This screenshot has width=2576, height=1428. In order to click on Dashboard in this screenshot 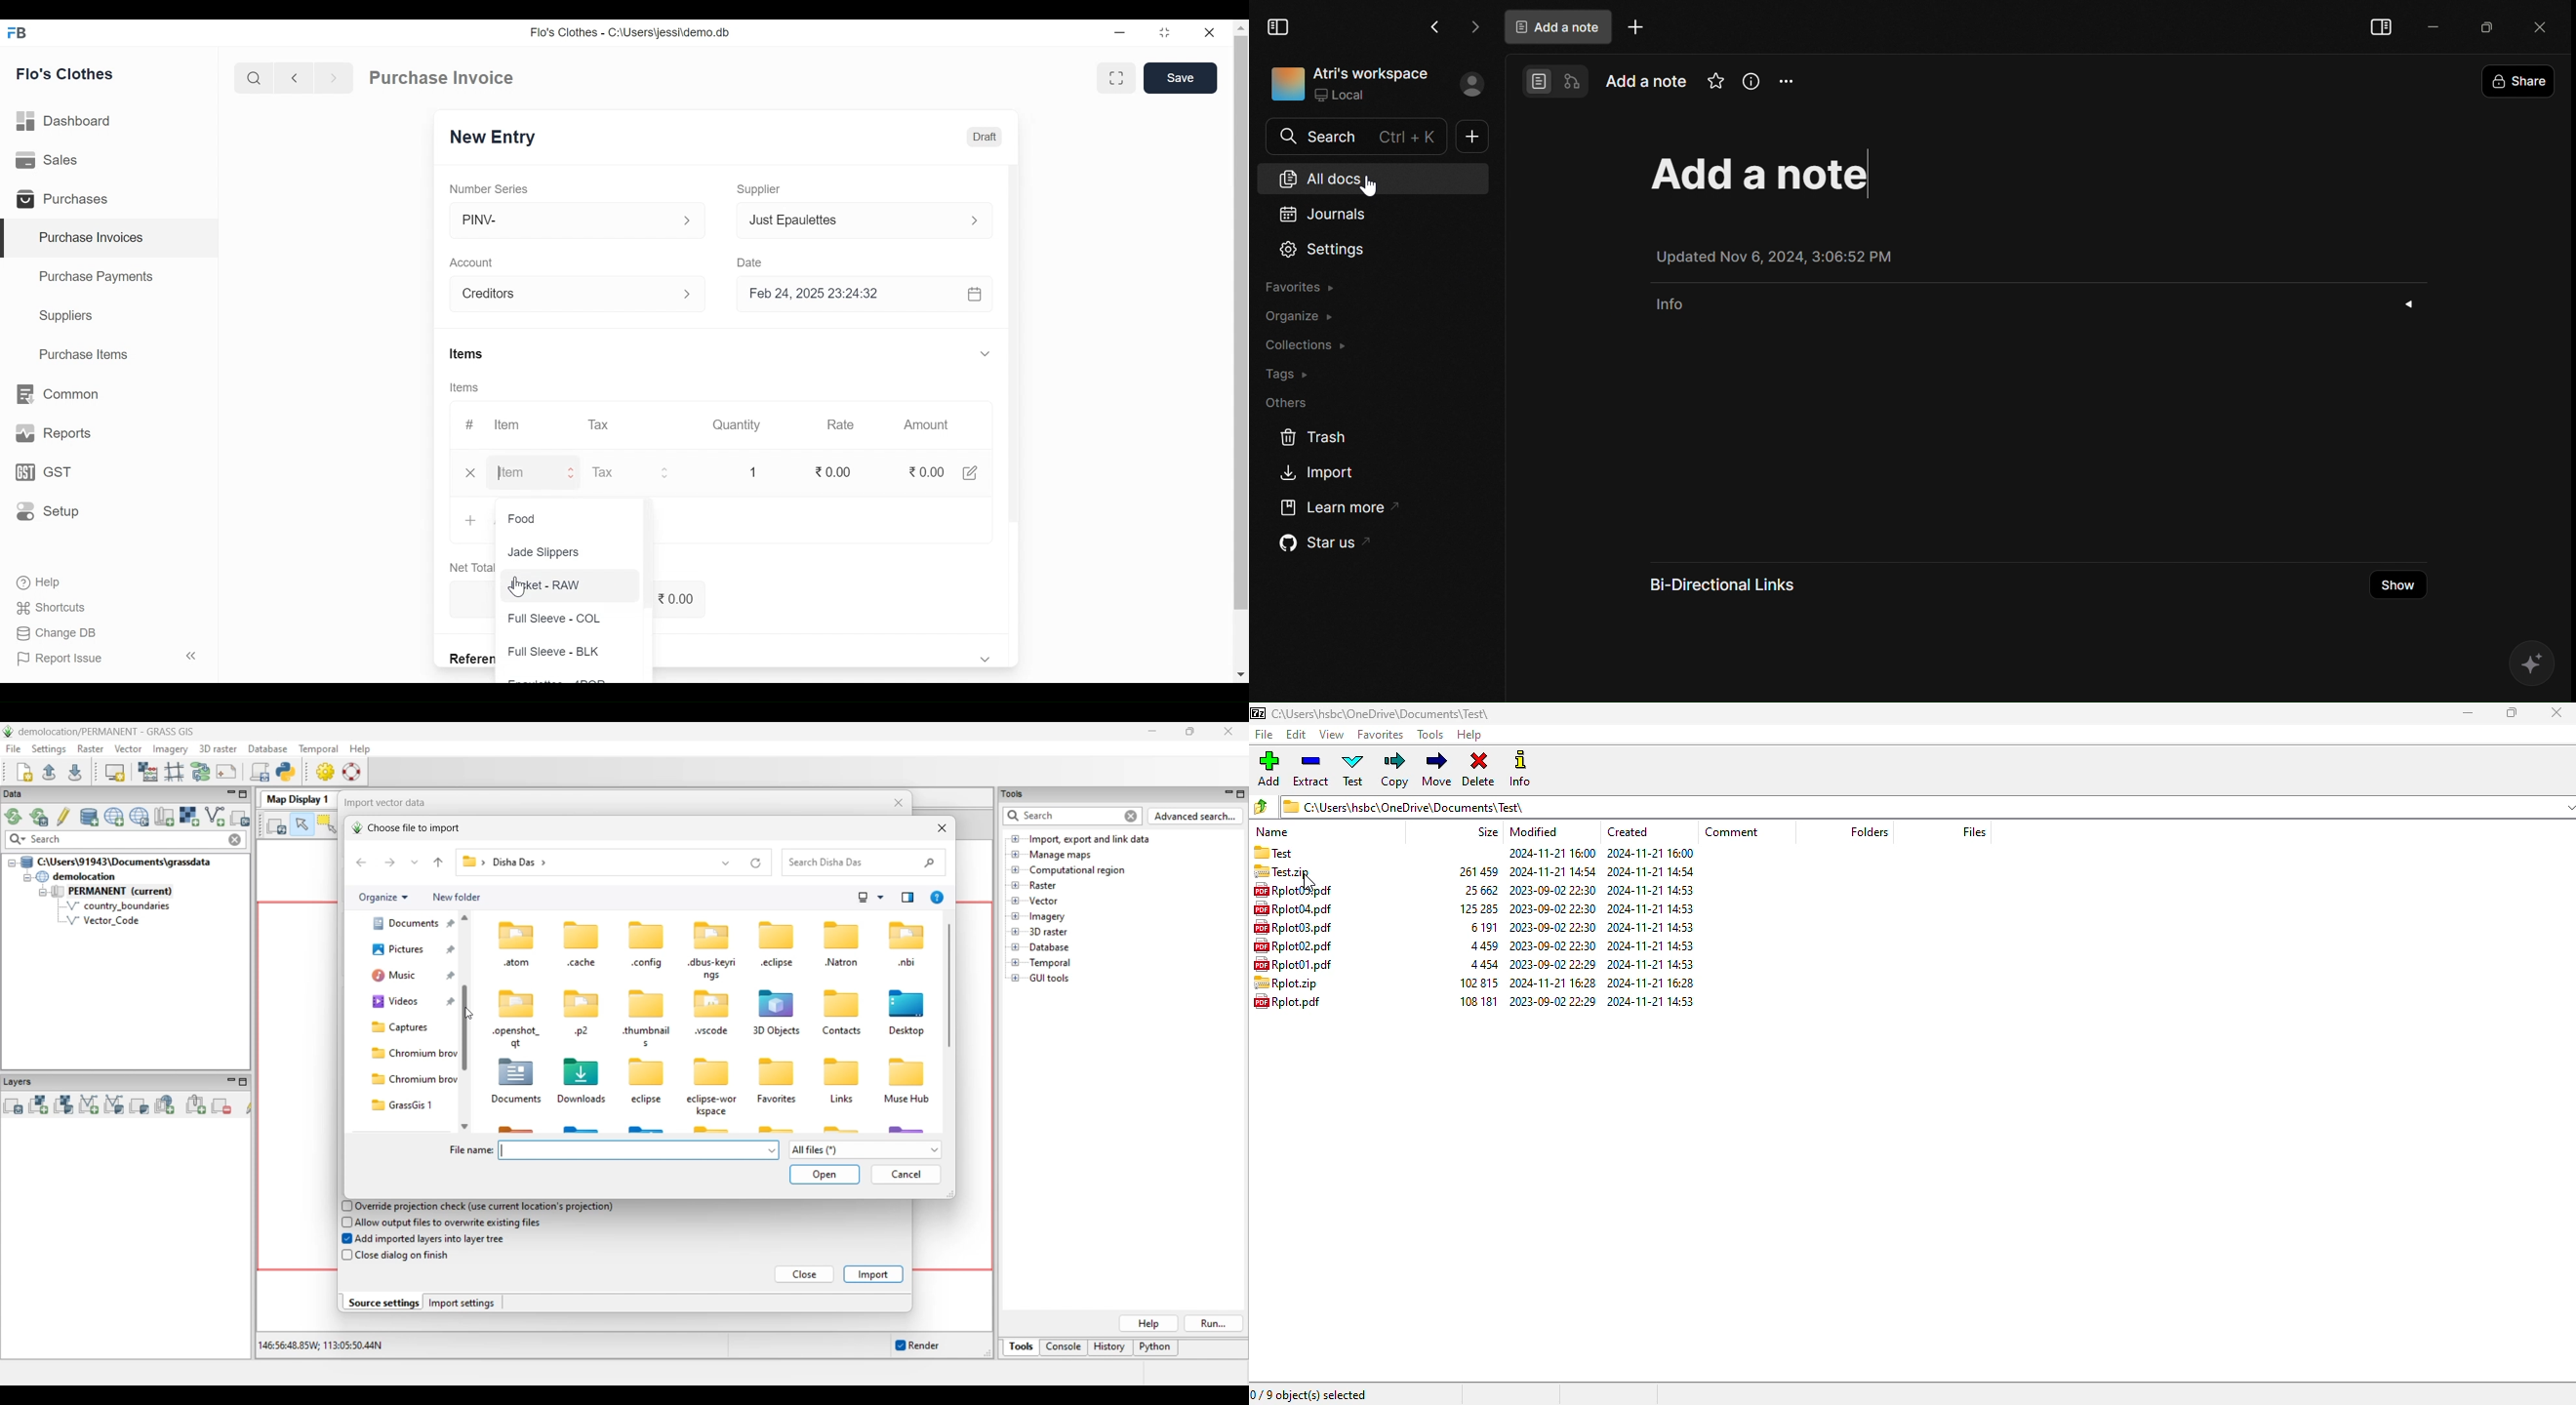, I will do `click(70, 122)`.